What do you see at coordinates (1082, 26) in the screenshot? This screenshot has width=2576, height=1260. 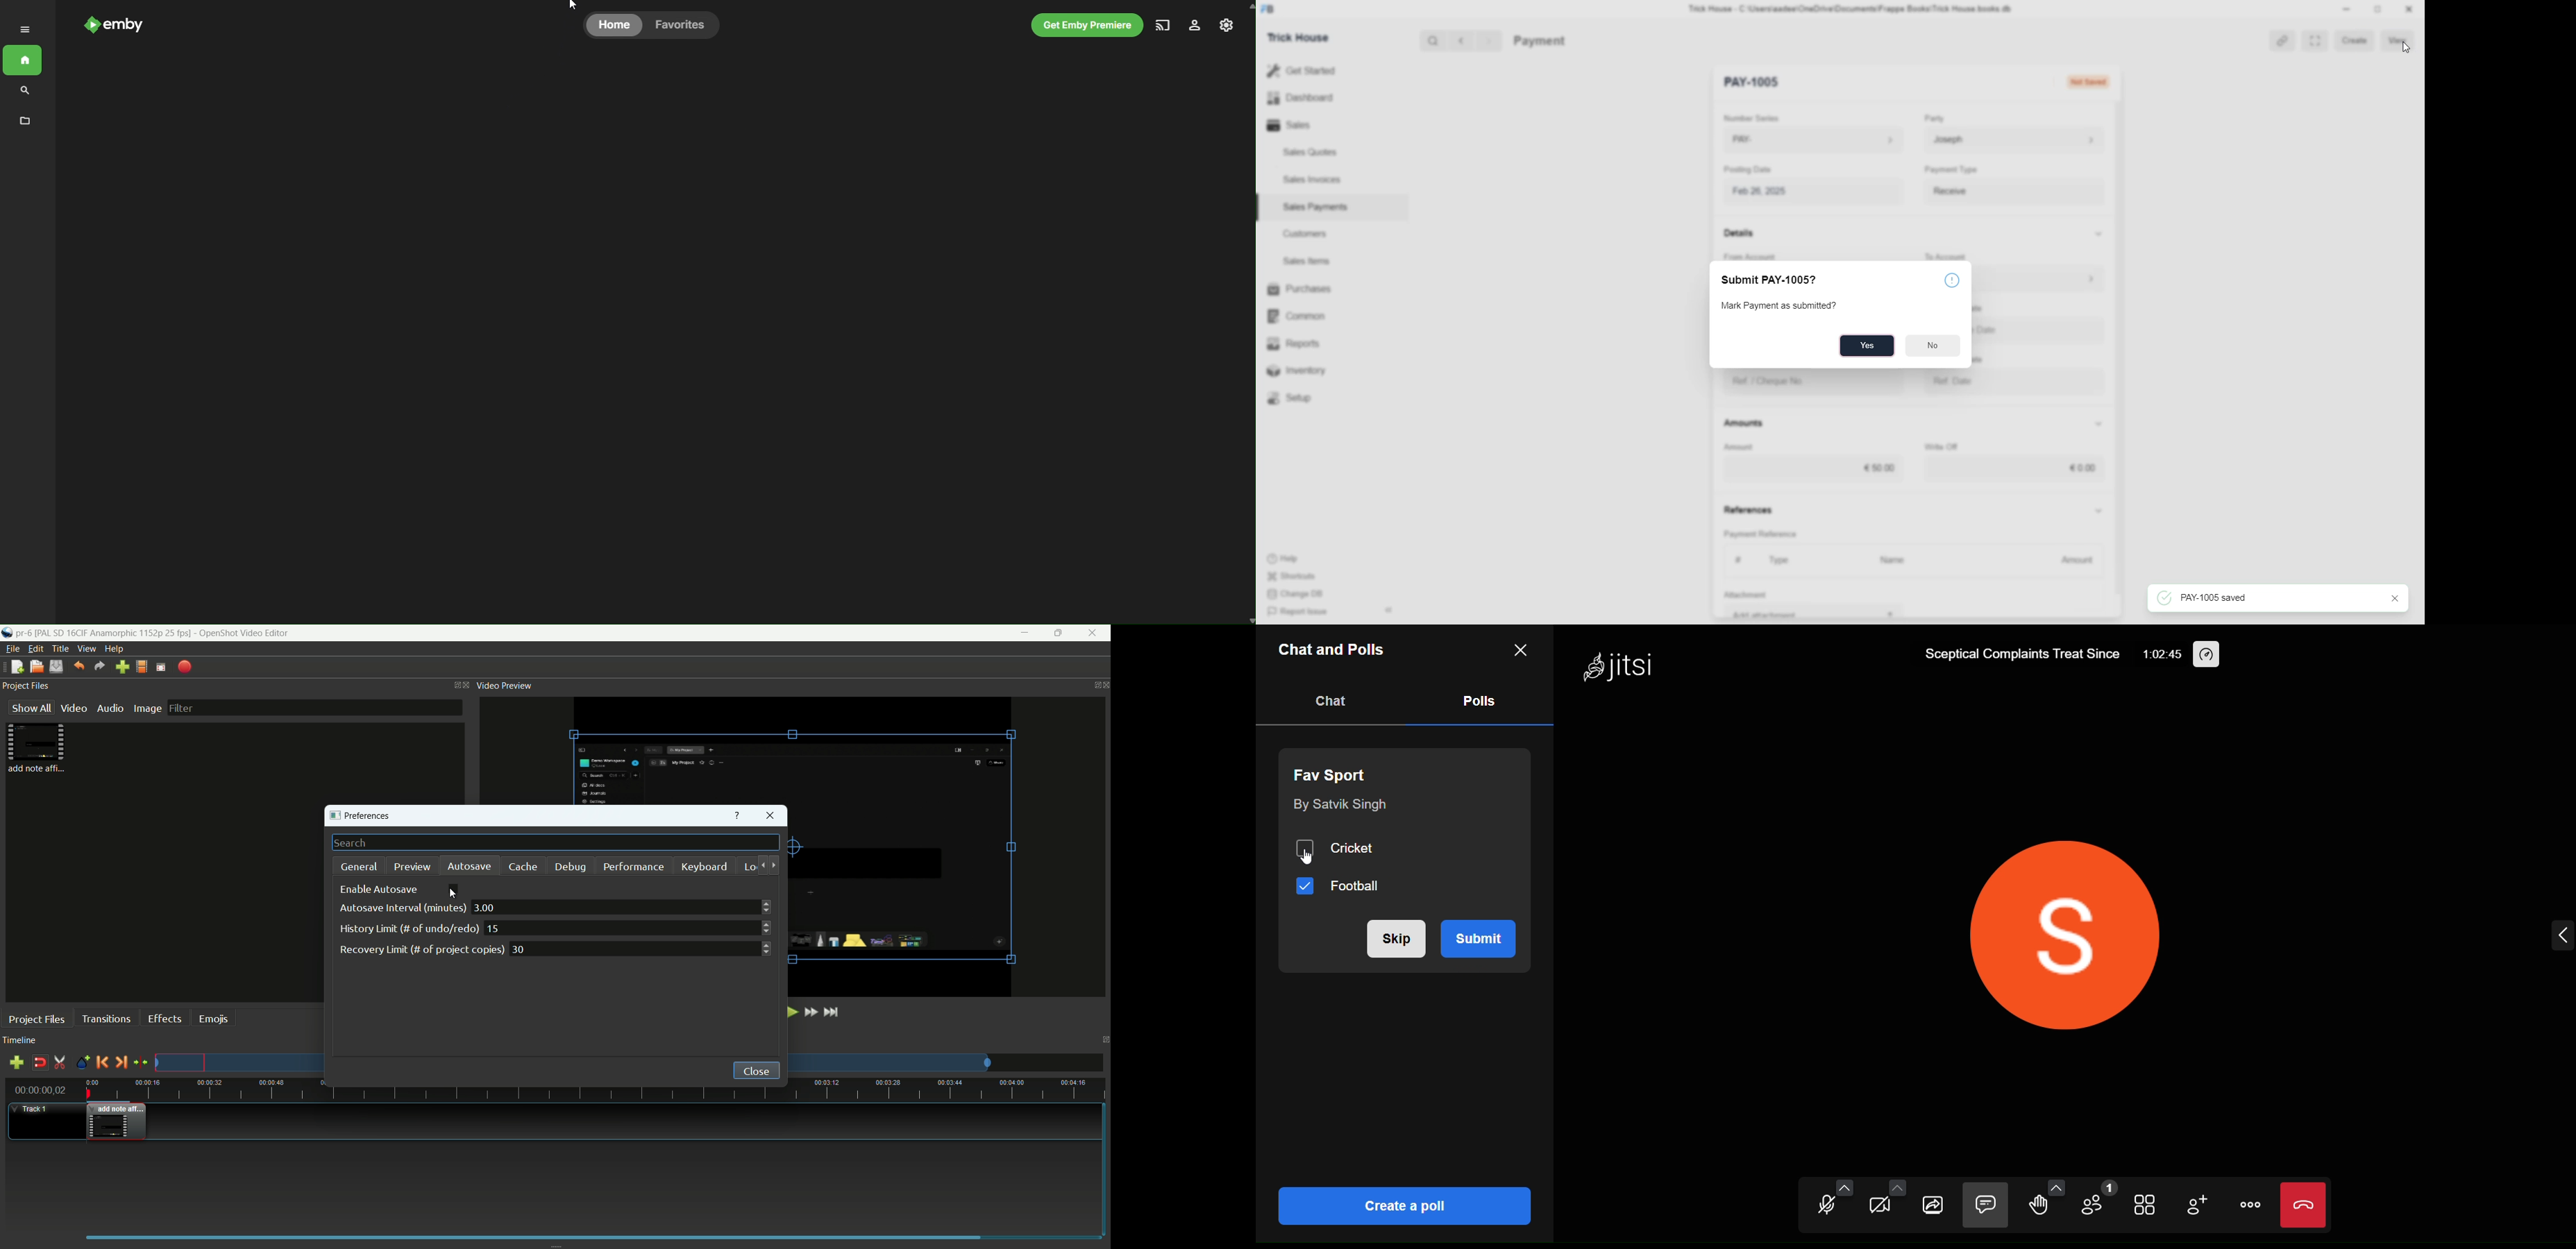 I see `Get Premium` at bounding box center [1082, 26].